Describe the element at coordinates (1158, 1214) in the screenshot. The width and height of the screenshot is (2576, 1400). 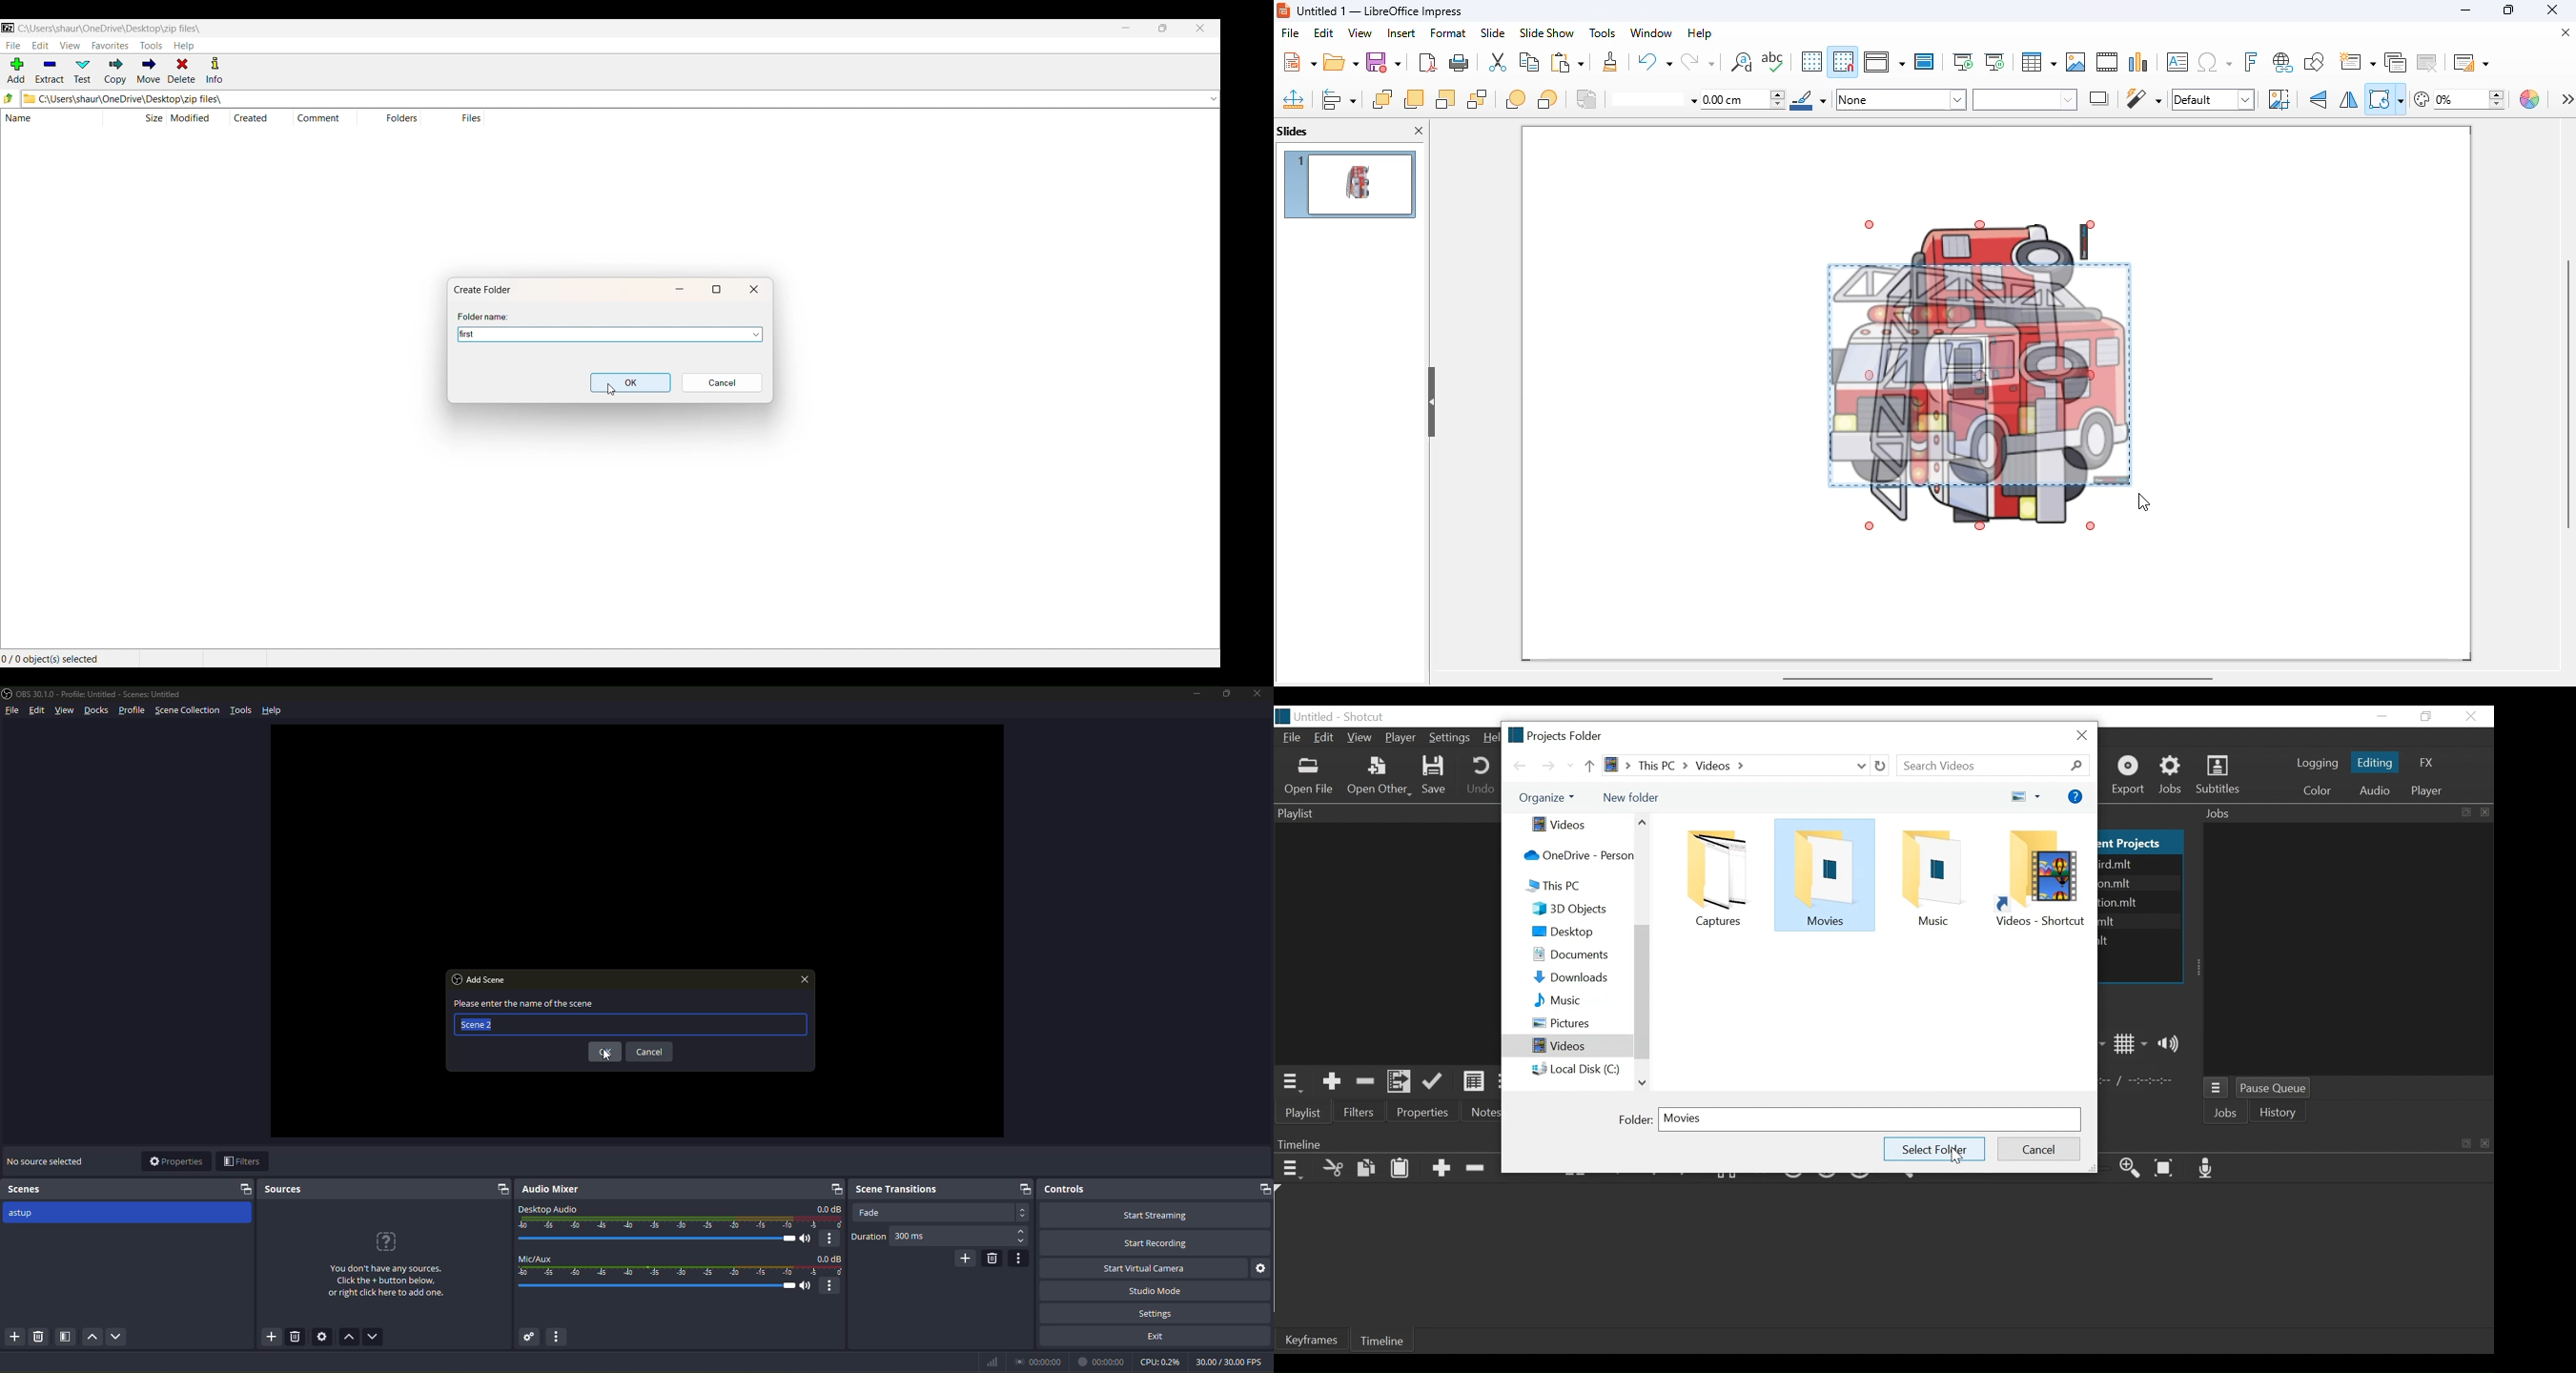
I see `start streaming` at that location.